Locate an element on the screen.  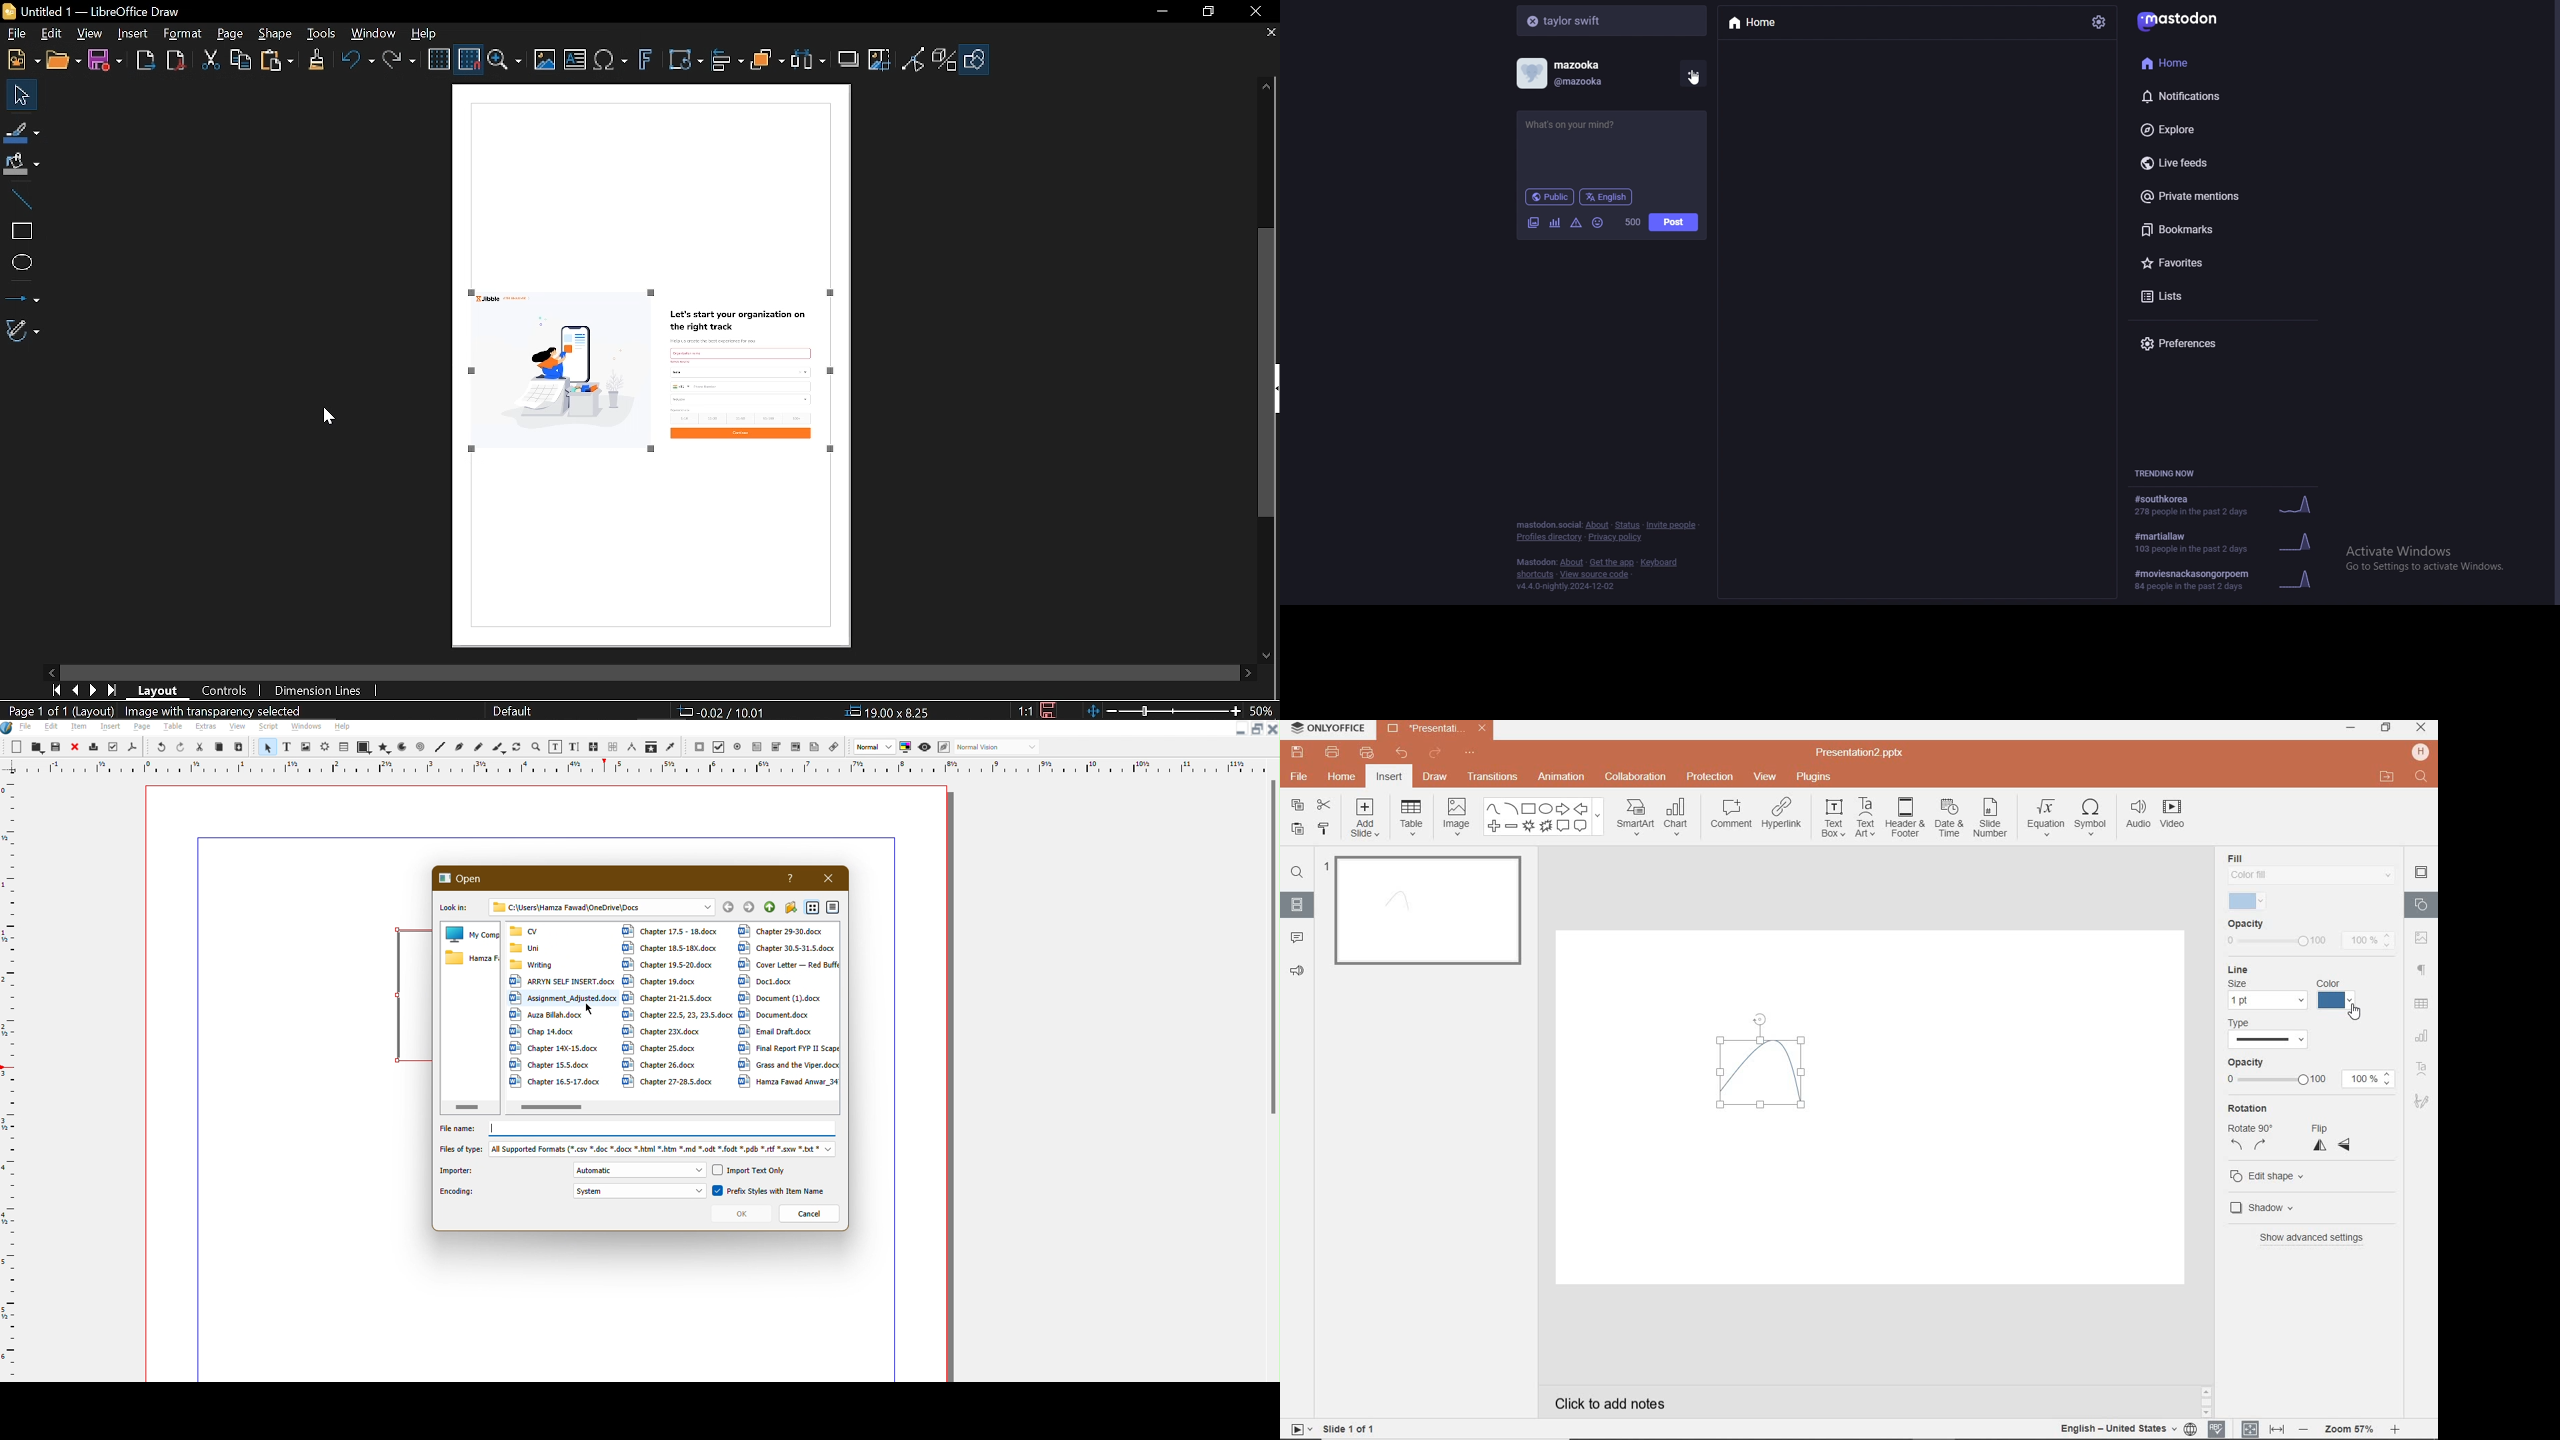
Insert is located at coordinates (133, 37).